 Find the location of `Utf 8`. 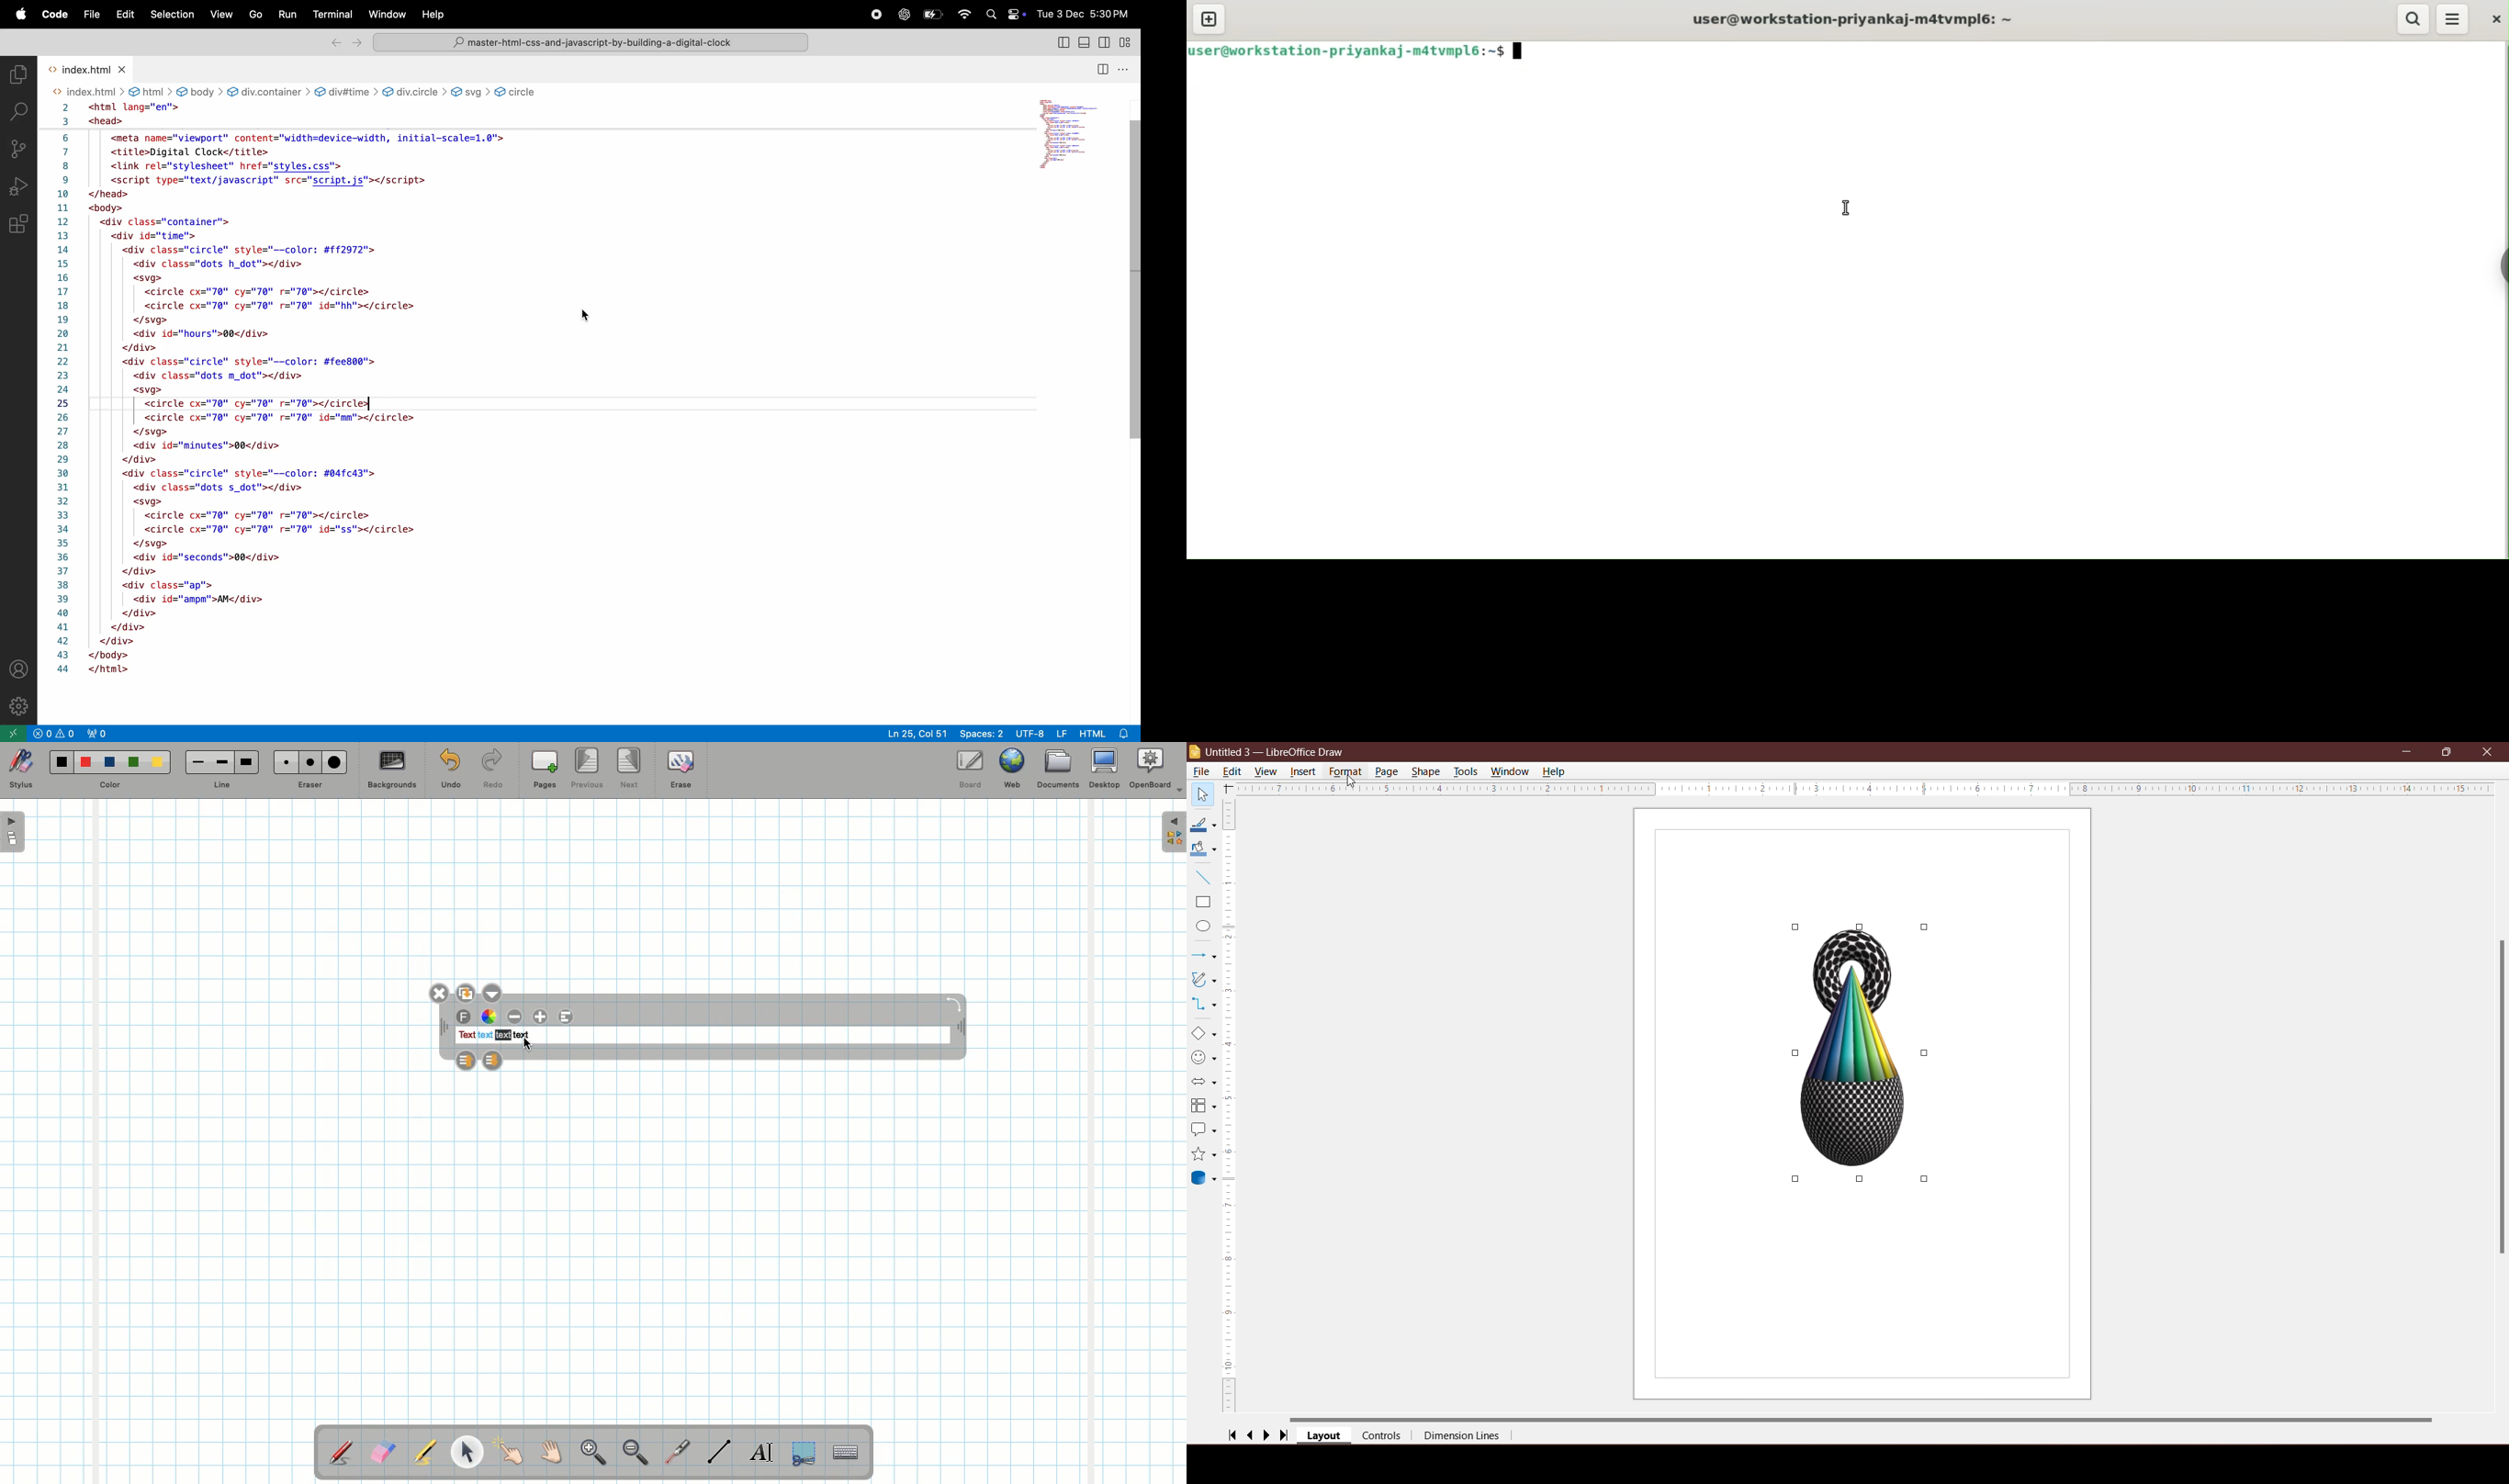

Utf 8 is located at coordinates (1041, 732).